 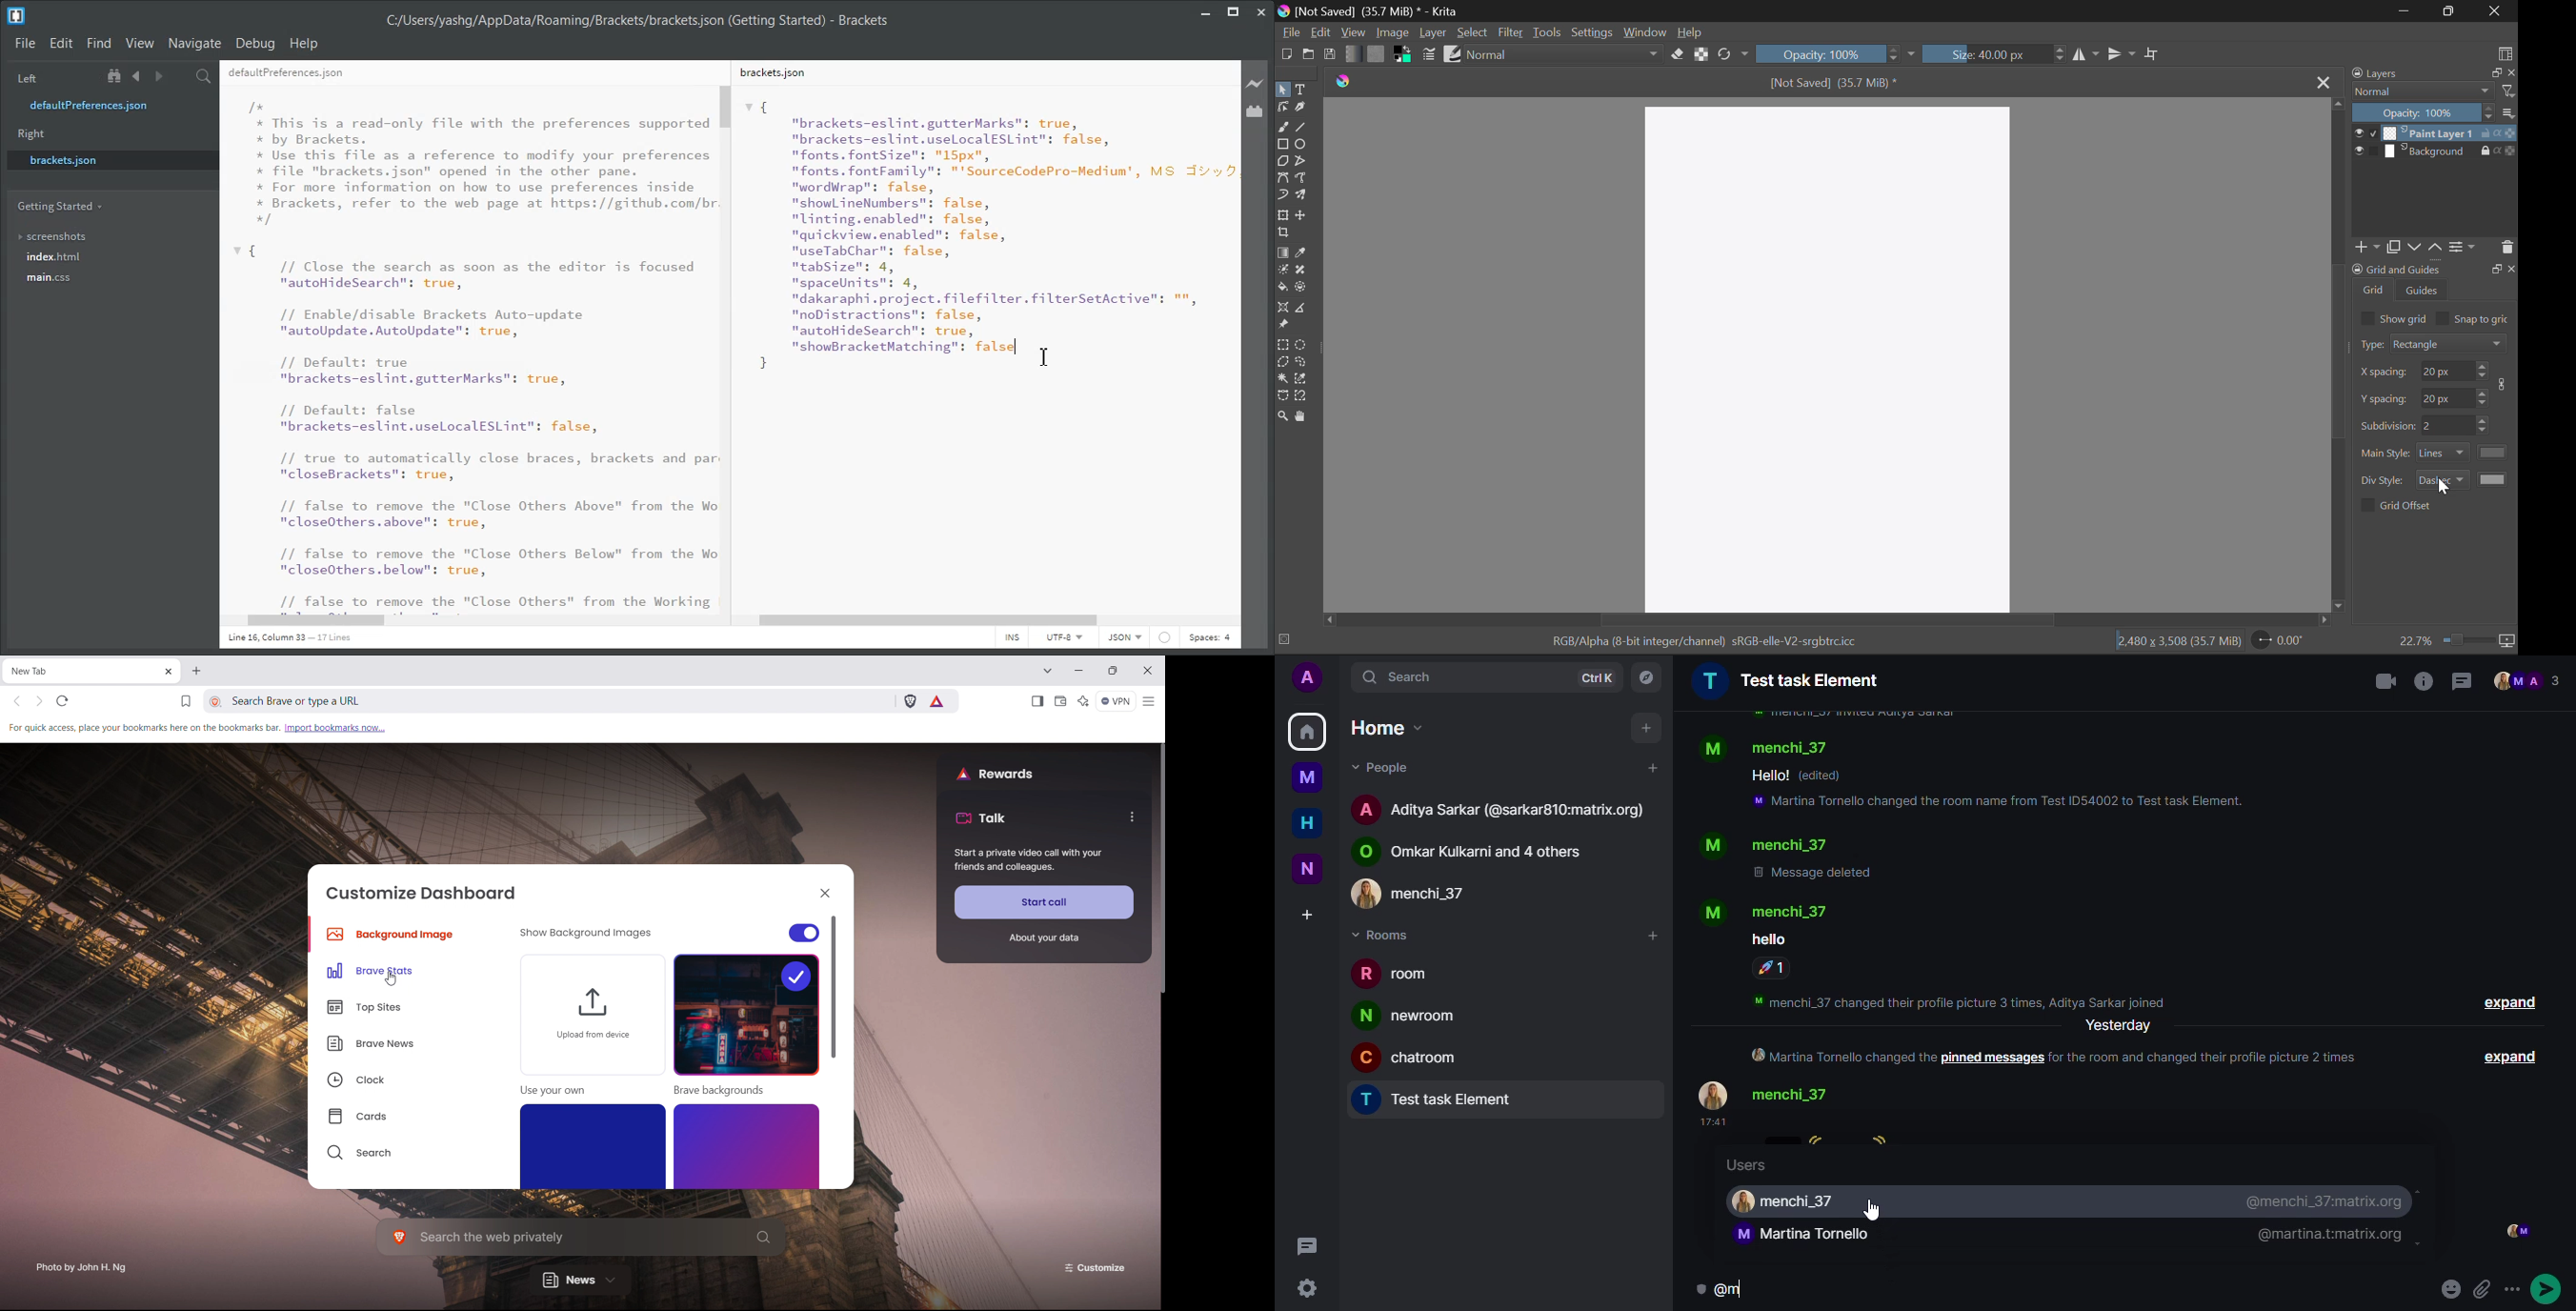 I want to click on for the room and changed their profile picture 2 times, so click(x=2212, y=1057).